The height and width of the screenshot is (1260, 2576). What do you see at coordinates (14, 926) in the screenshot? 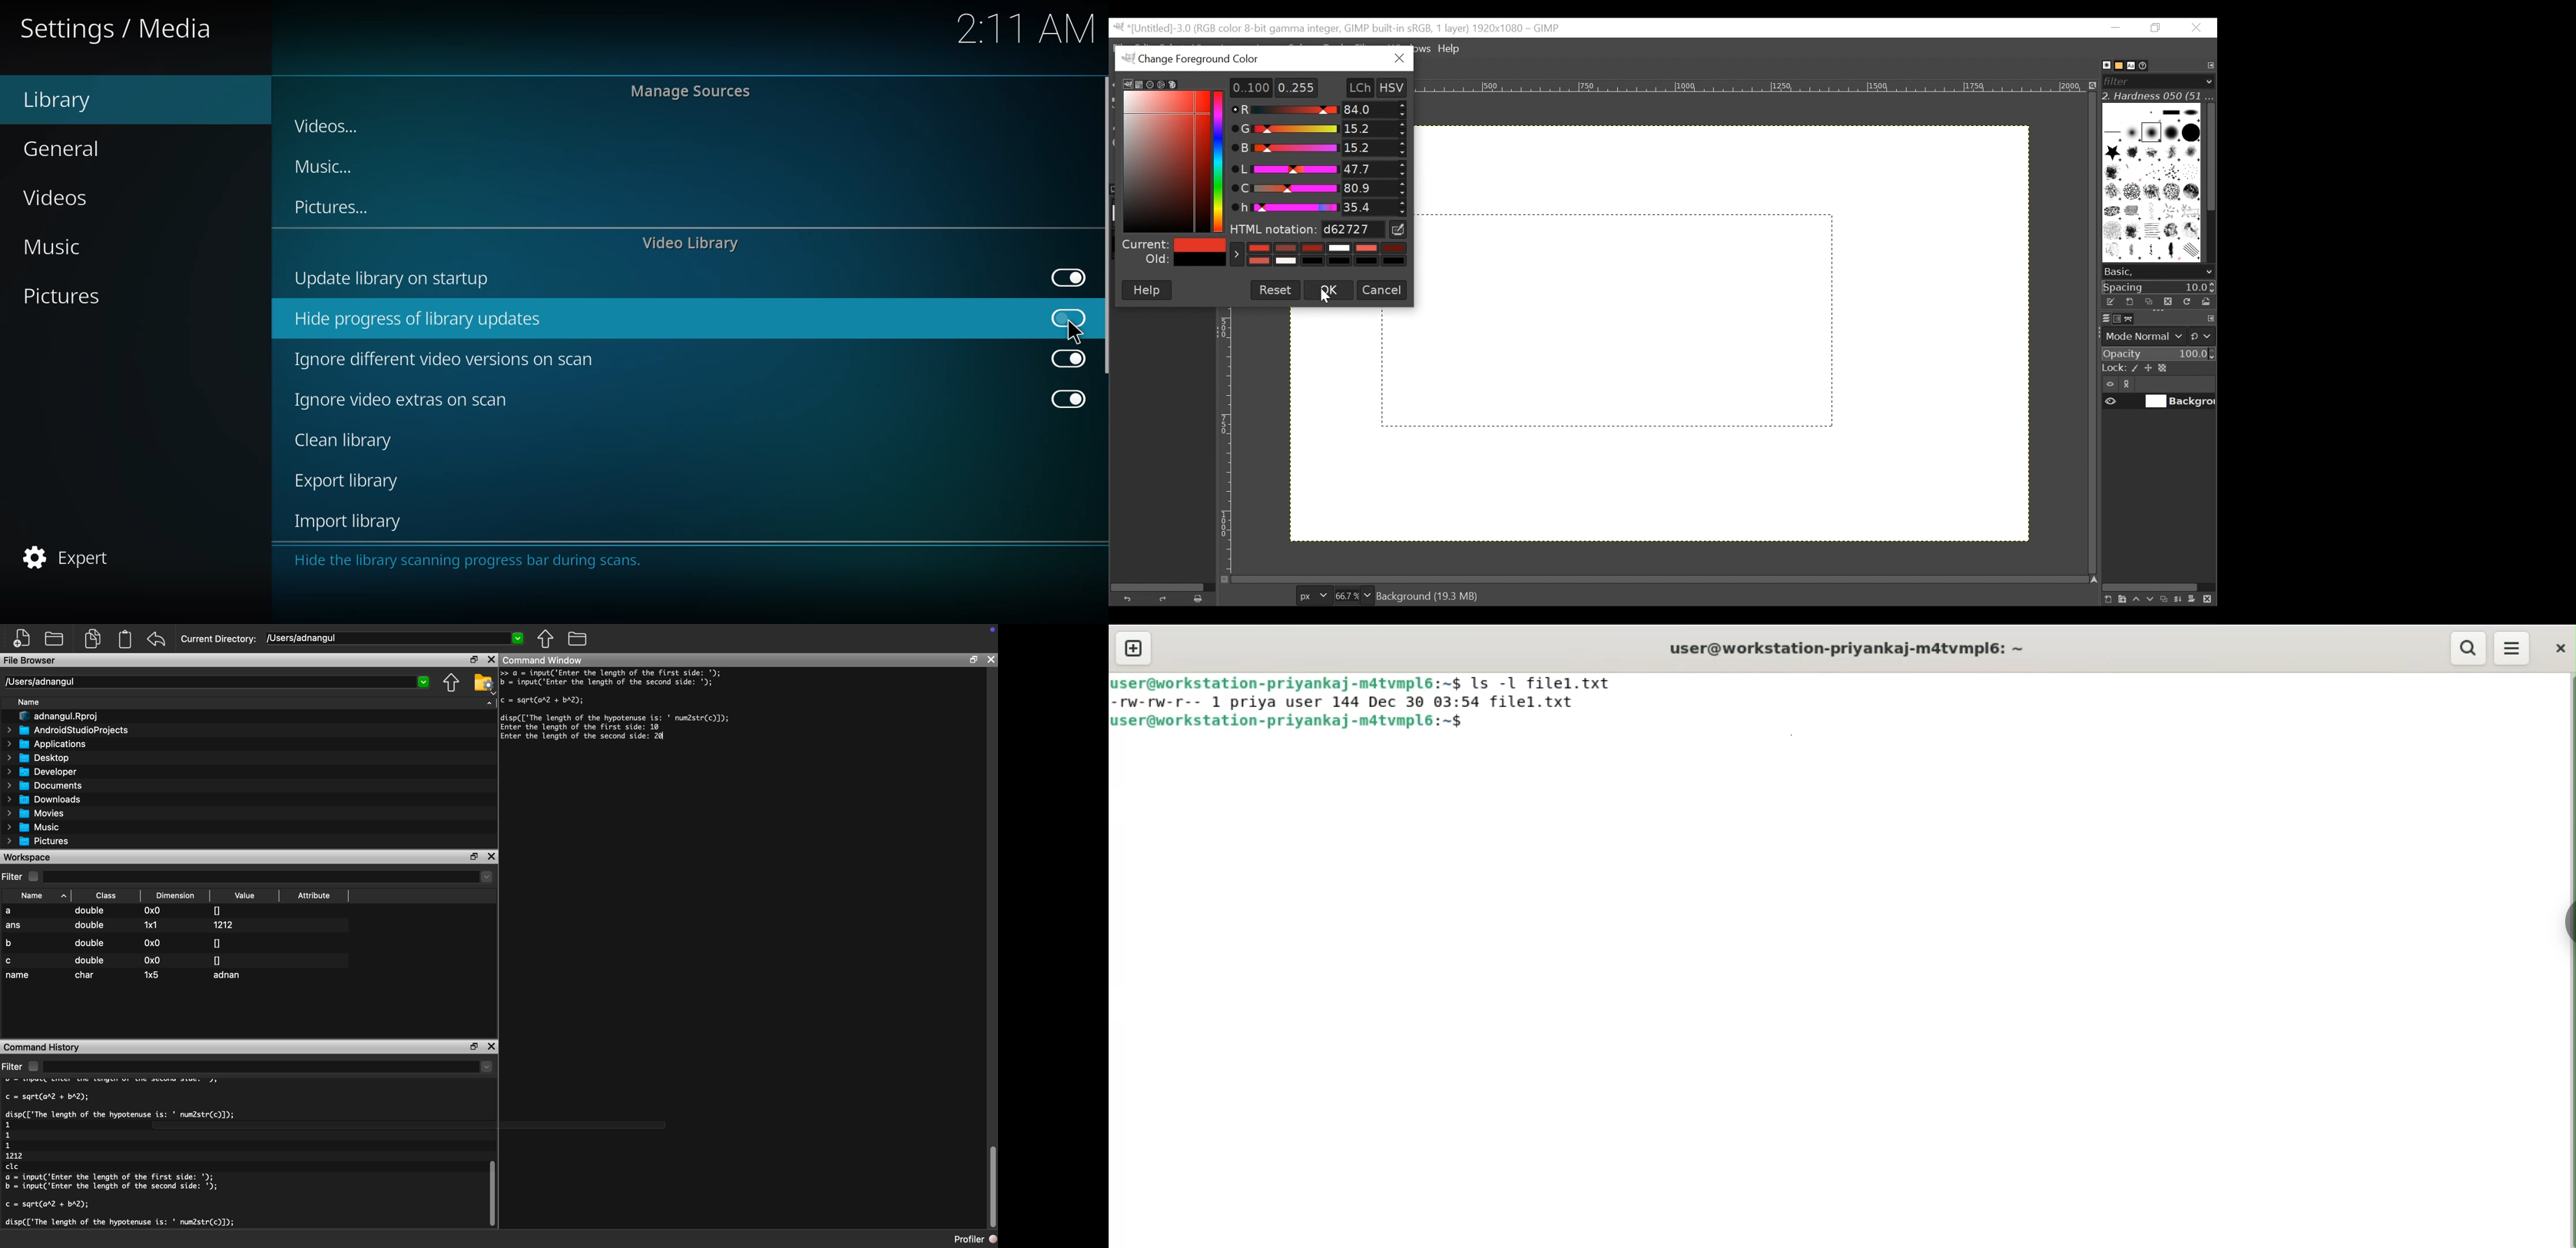
I see `ans` at bounding box center [14, 926].